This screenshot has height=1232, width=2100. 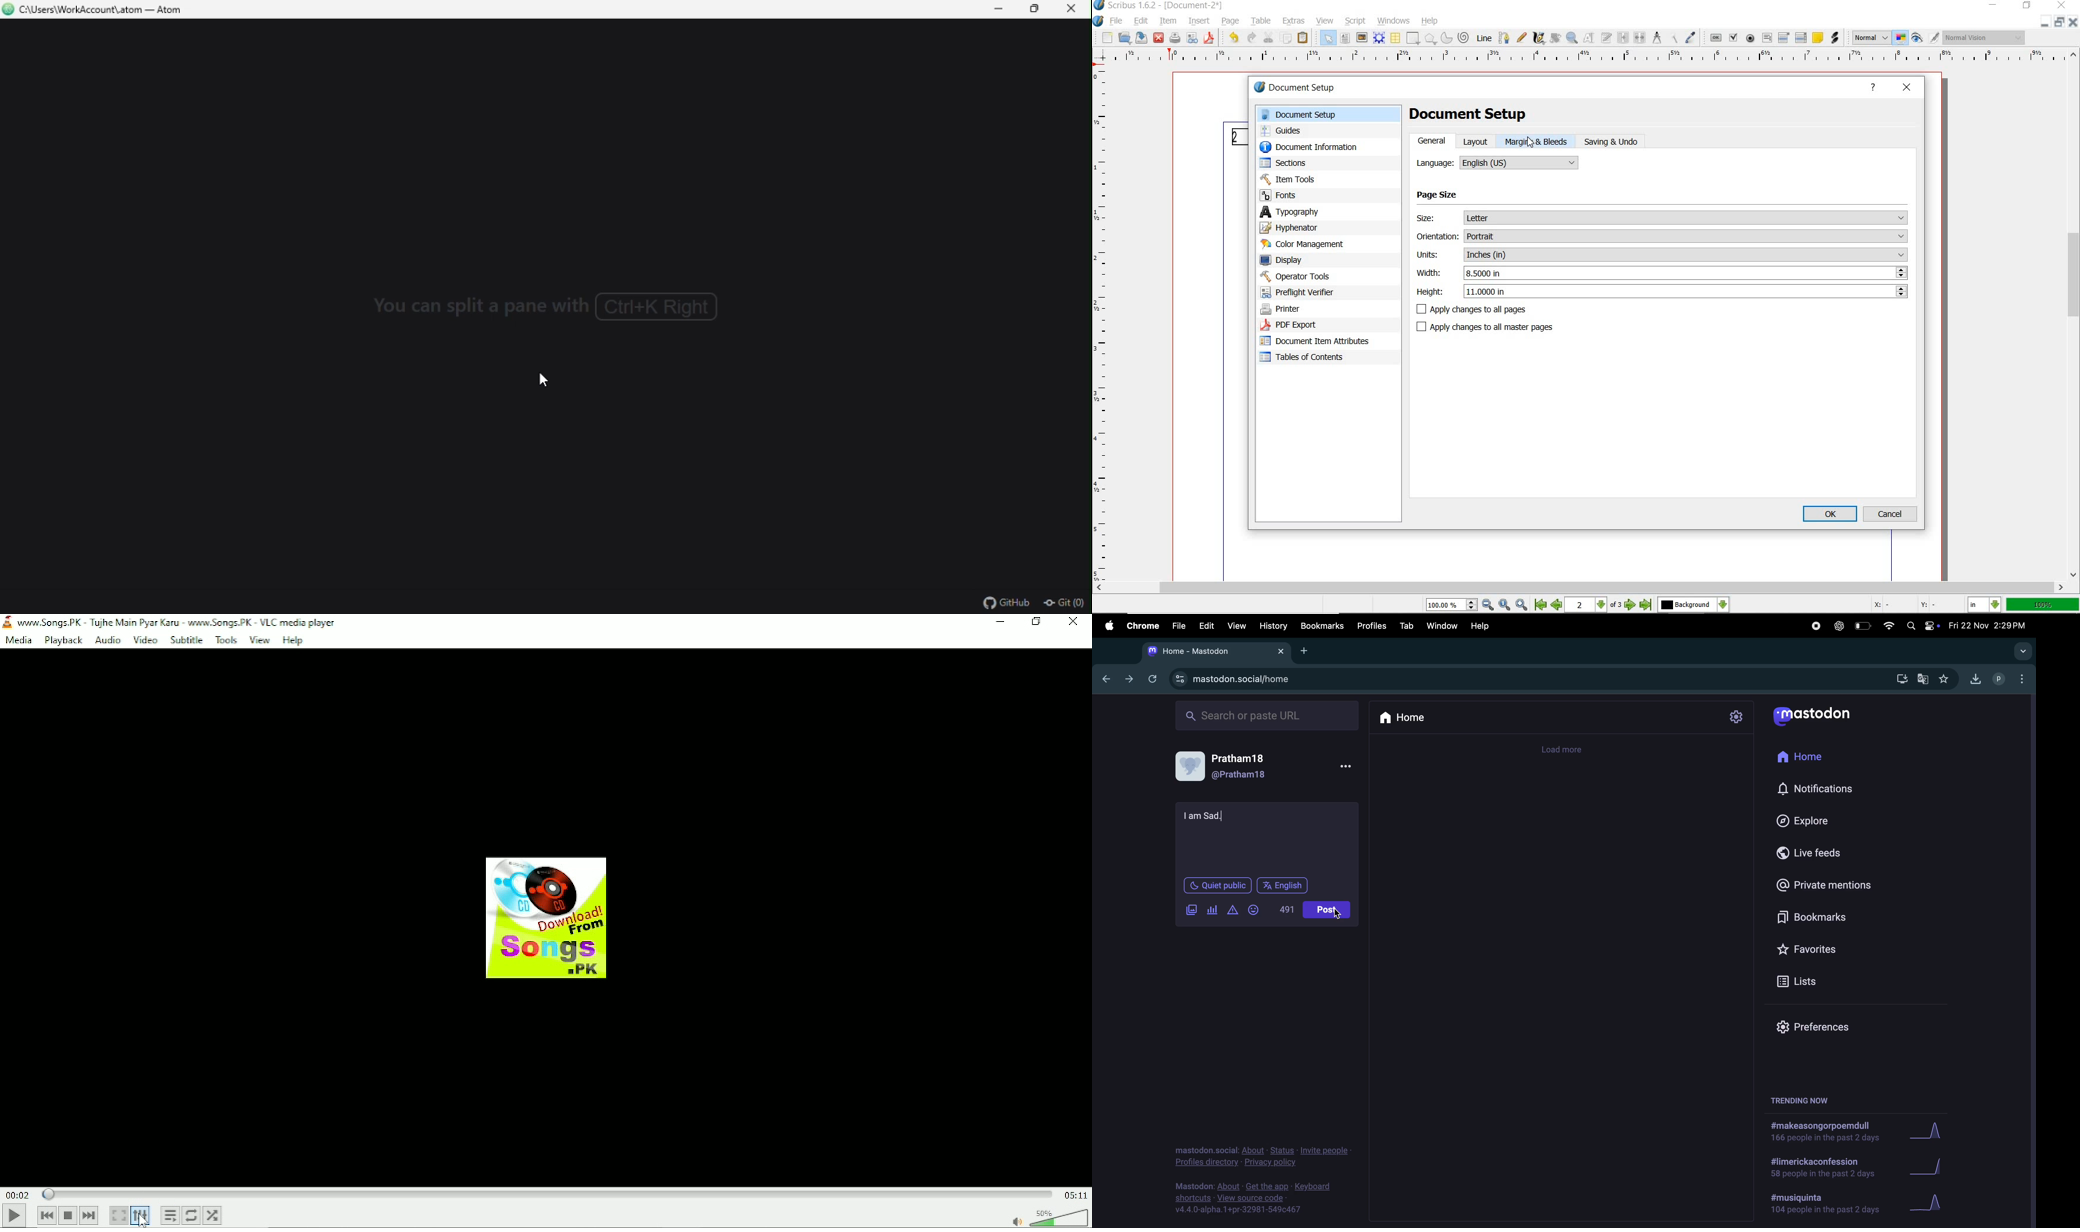 I want to click on date and time, so click(x=1990, y=625).